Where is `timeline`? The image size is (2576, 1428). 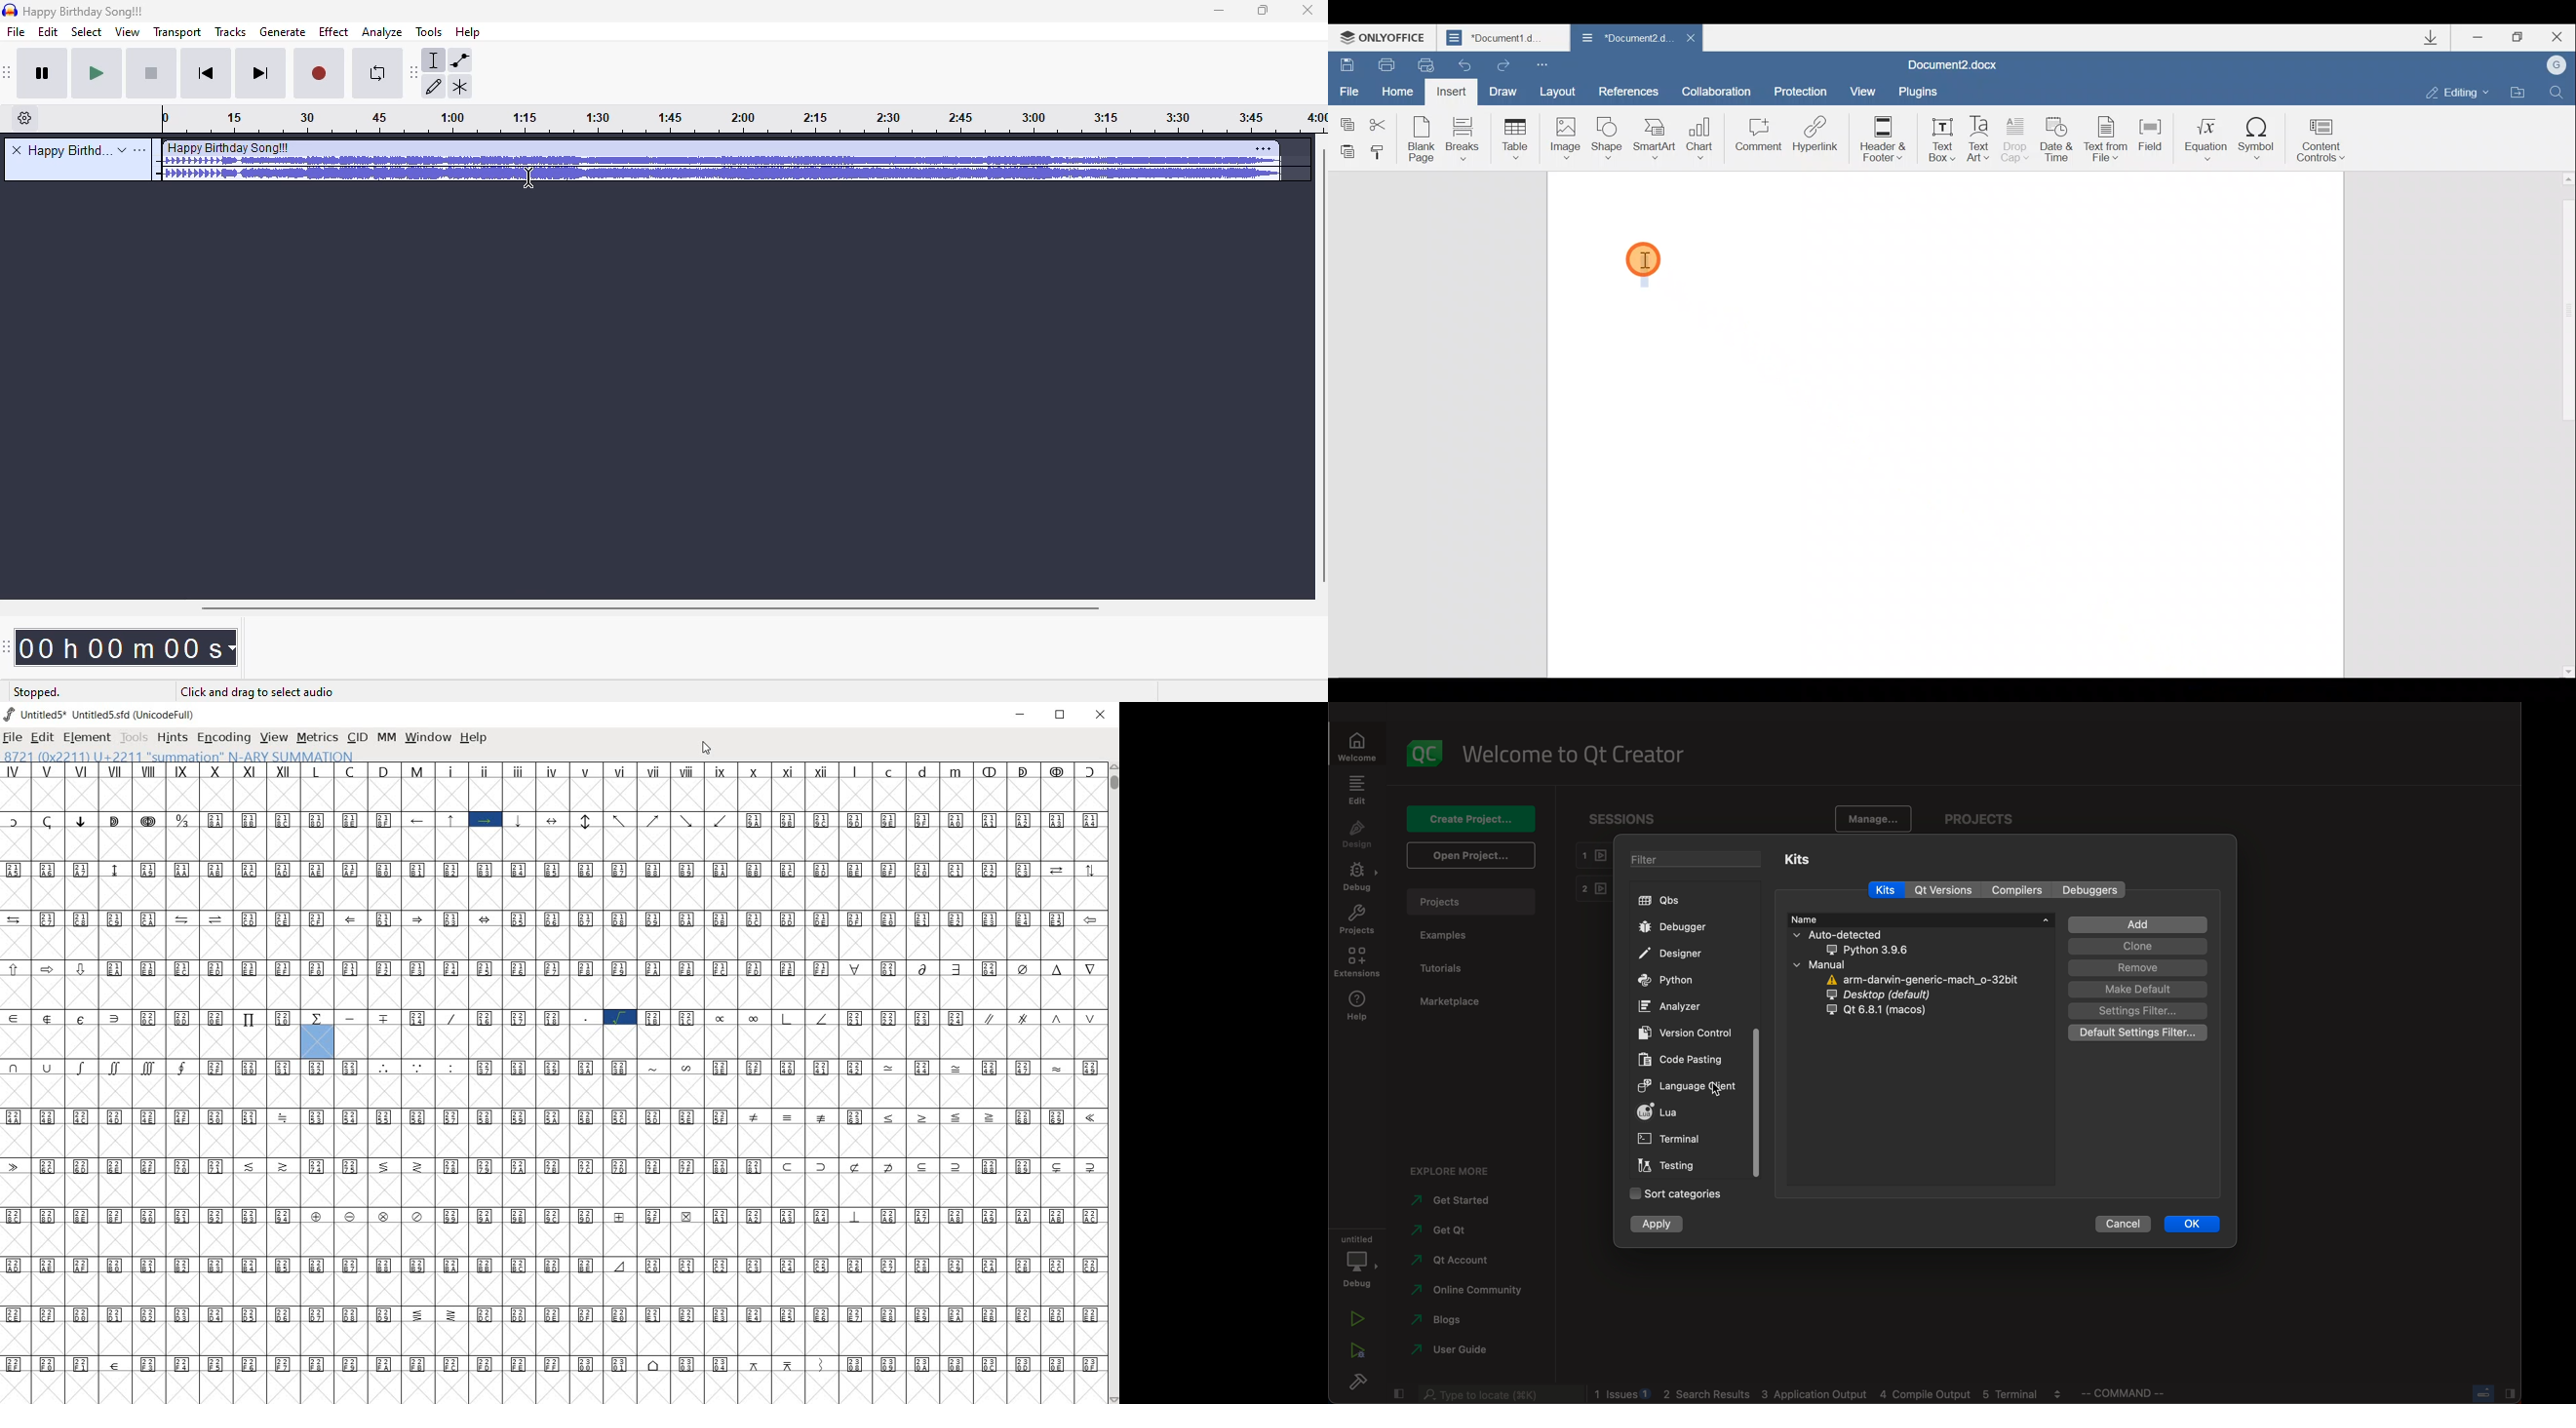
timeline is located at coordinates (744, 121).